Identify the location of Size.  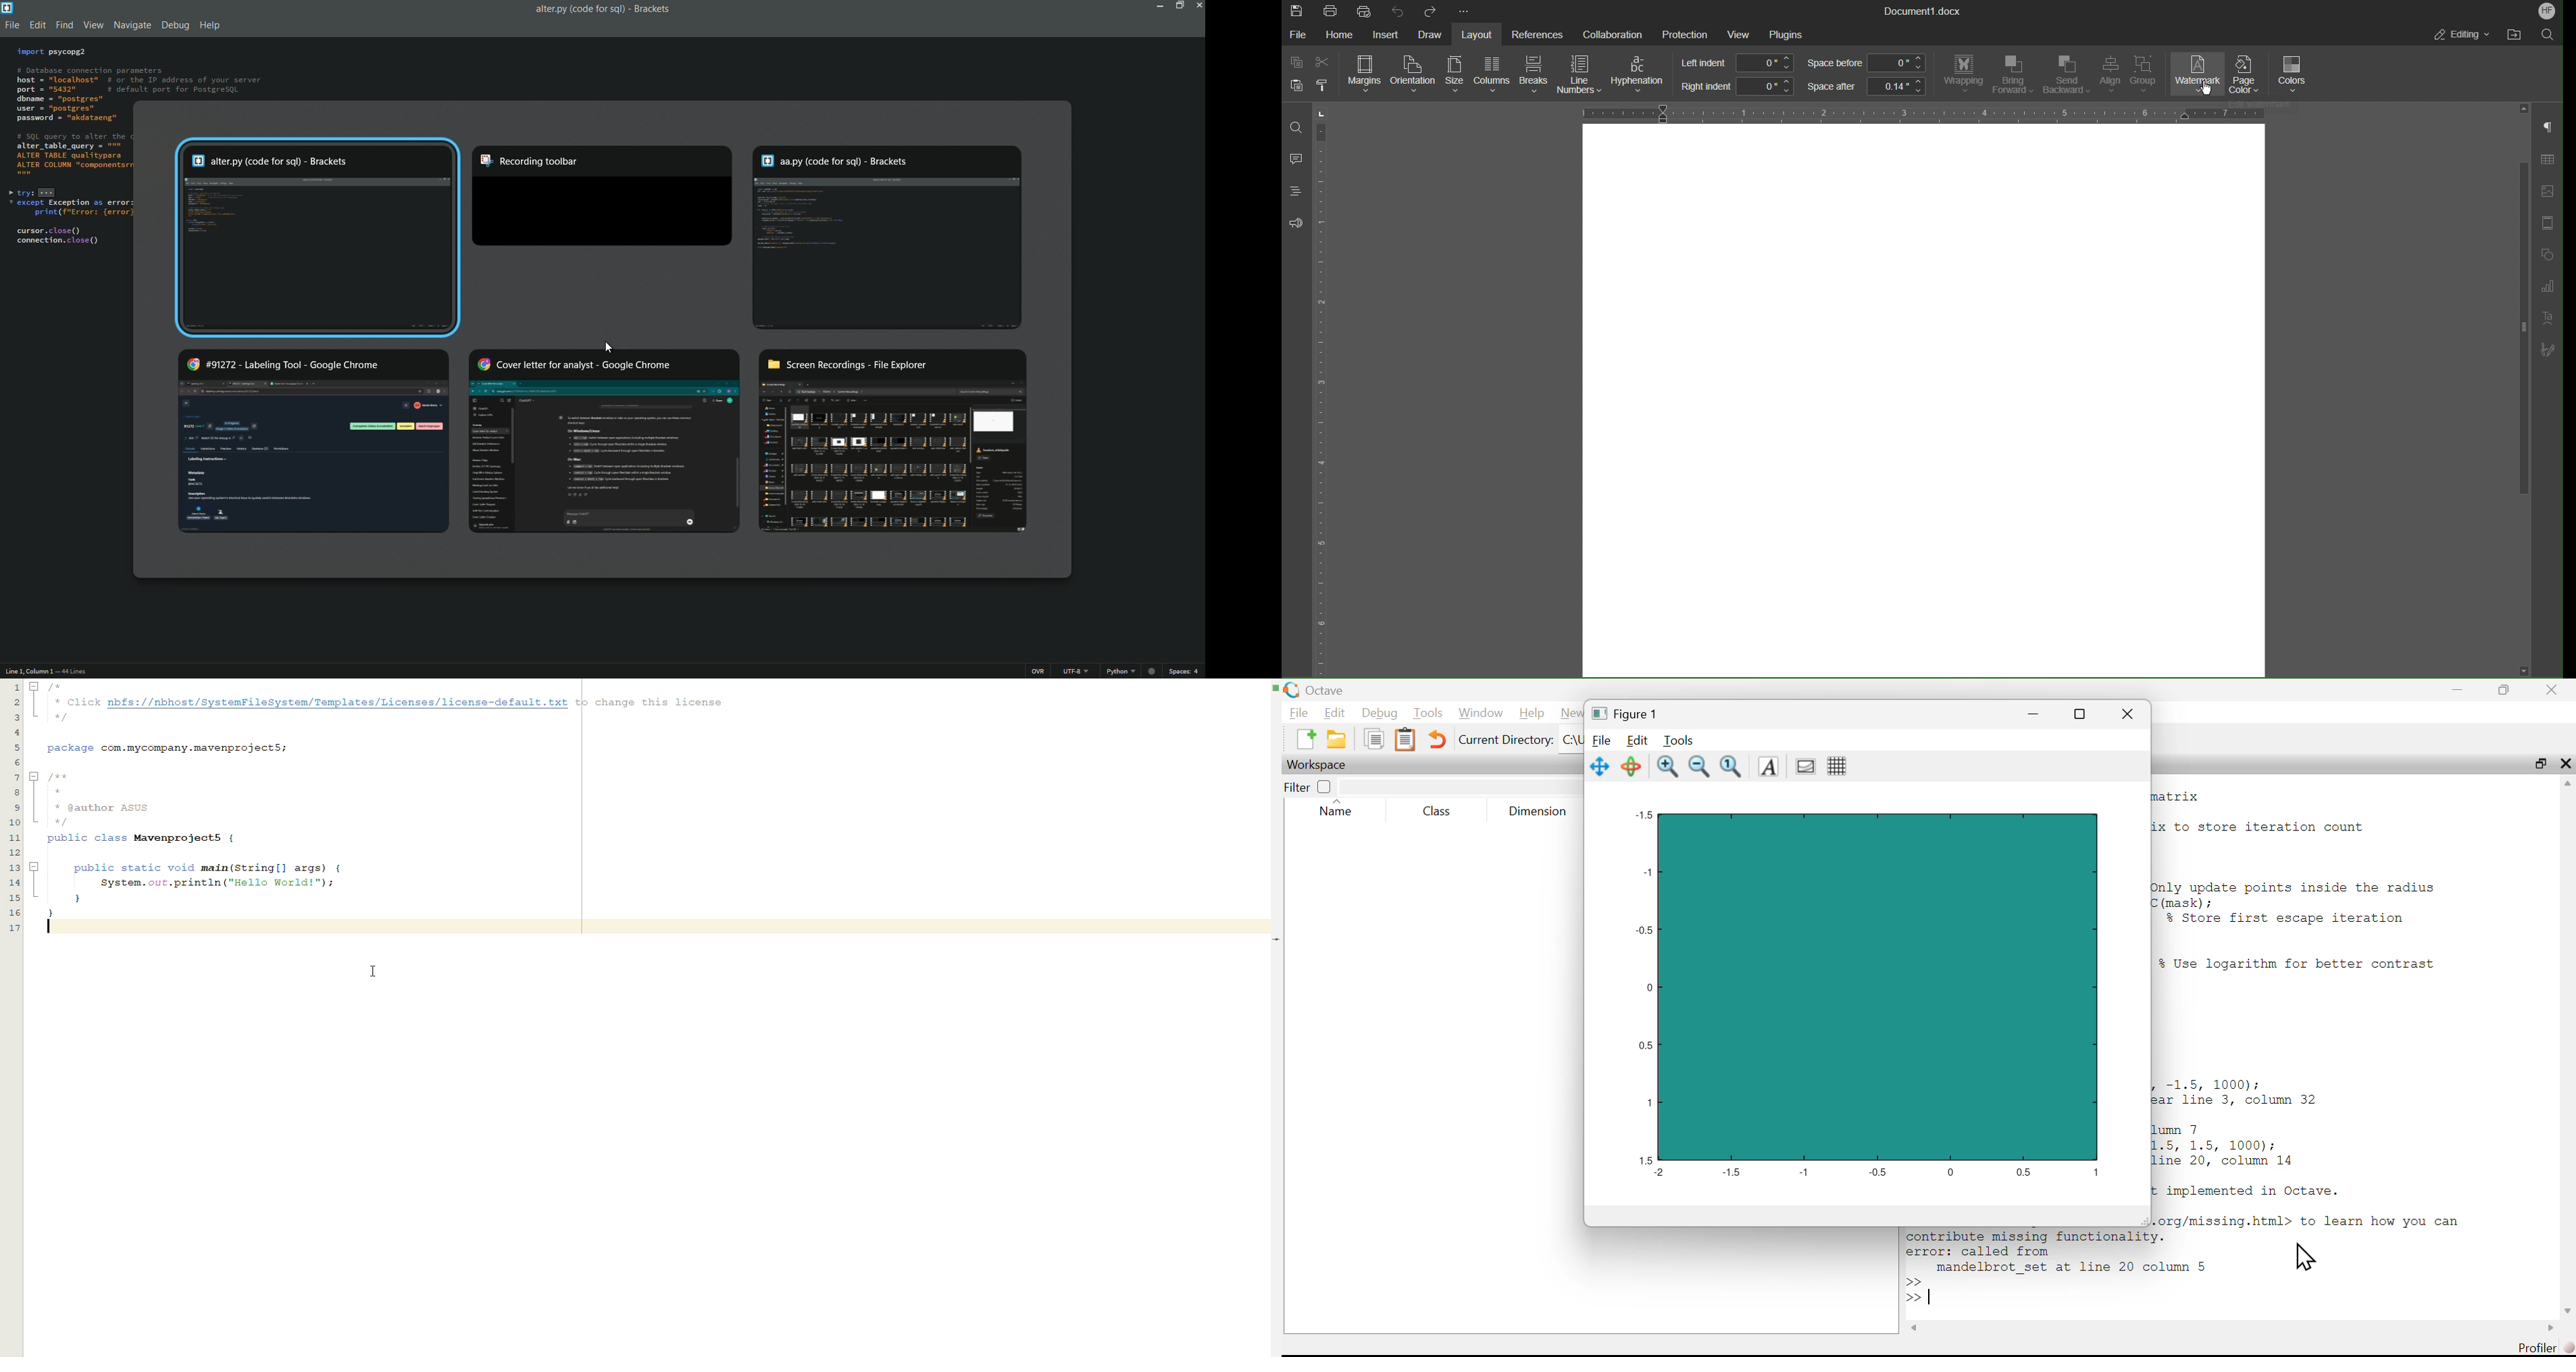
(1453, 75).